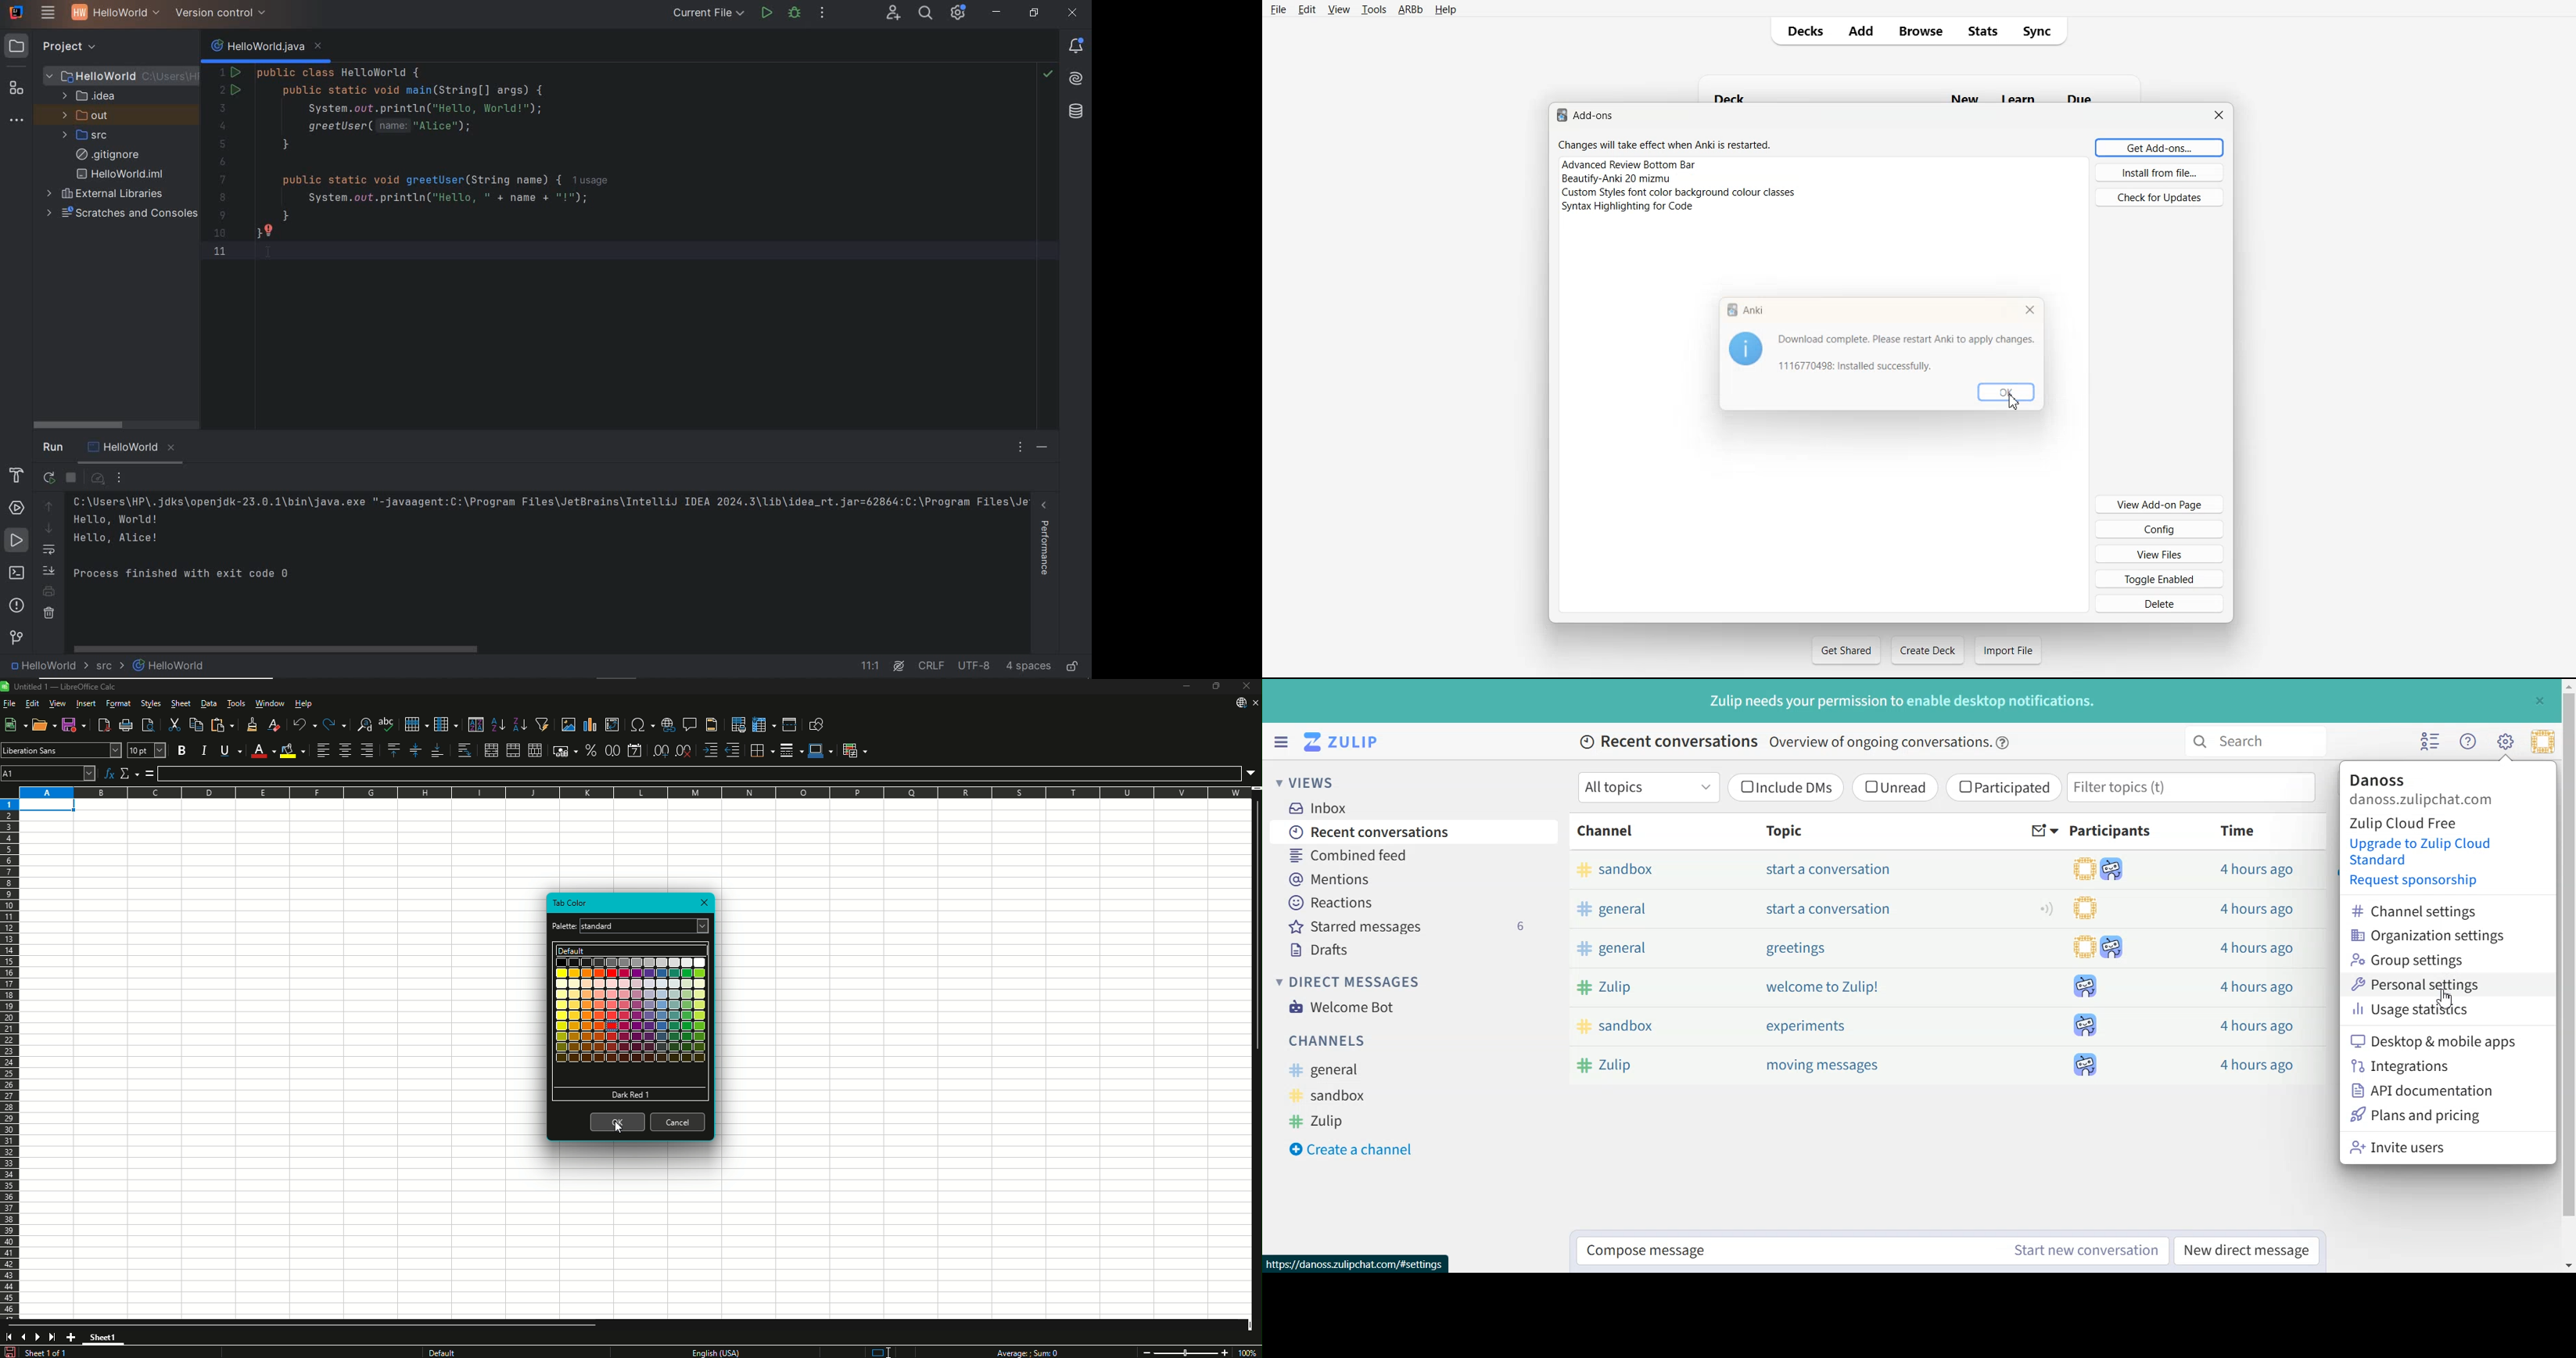 Image resolution: width=2576 pixels, height=1372 pixels. I want to click on Open, so click(44, 724).